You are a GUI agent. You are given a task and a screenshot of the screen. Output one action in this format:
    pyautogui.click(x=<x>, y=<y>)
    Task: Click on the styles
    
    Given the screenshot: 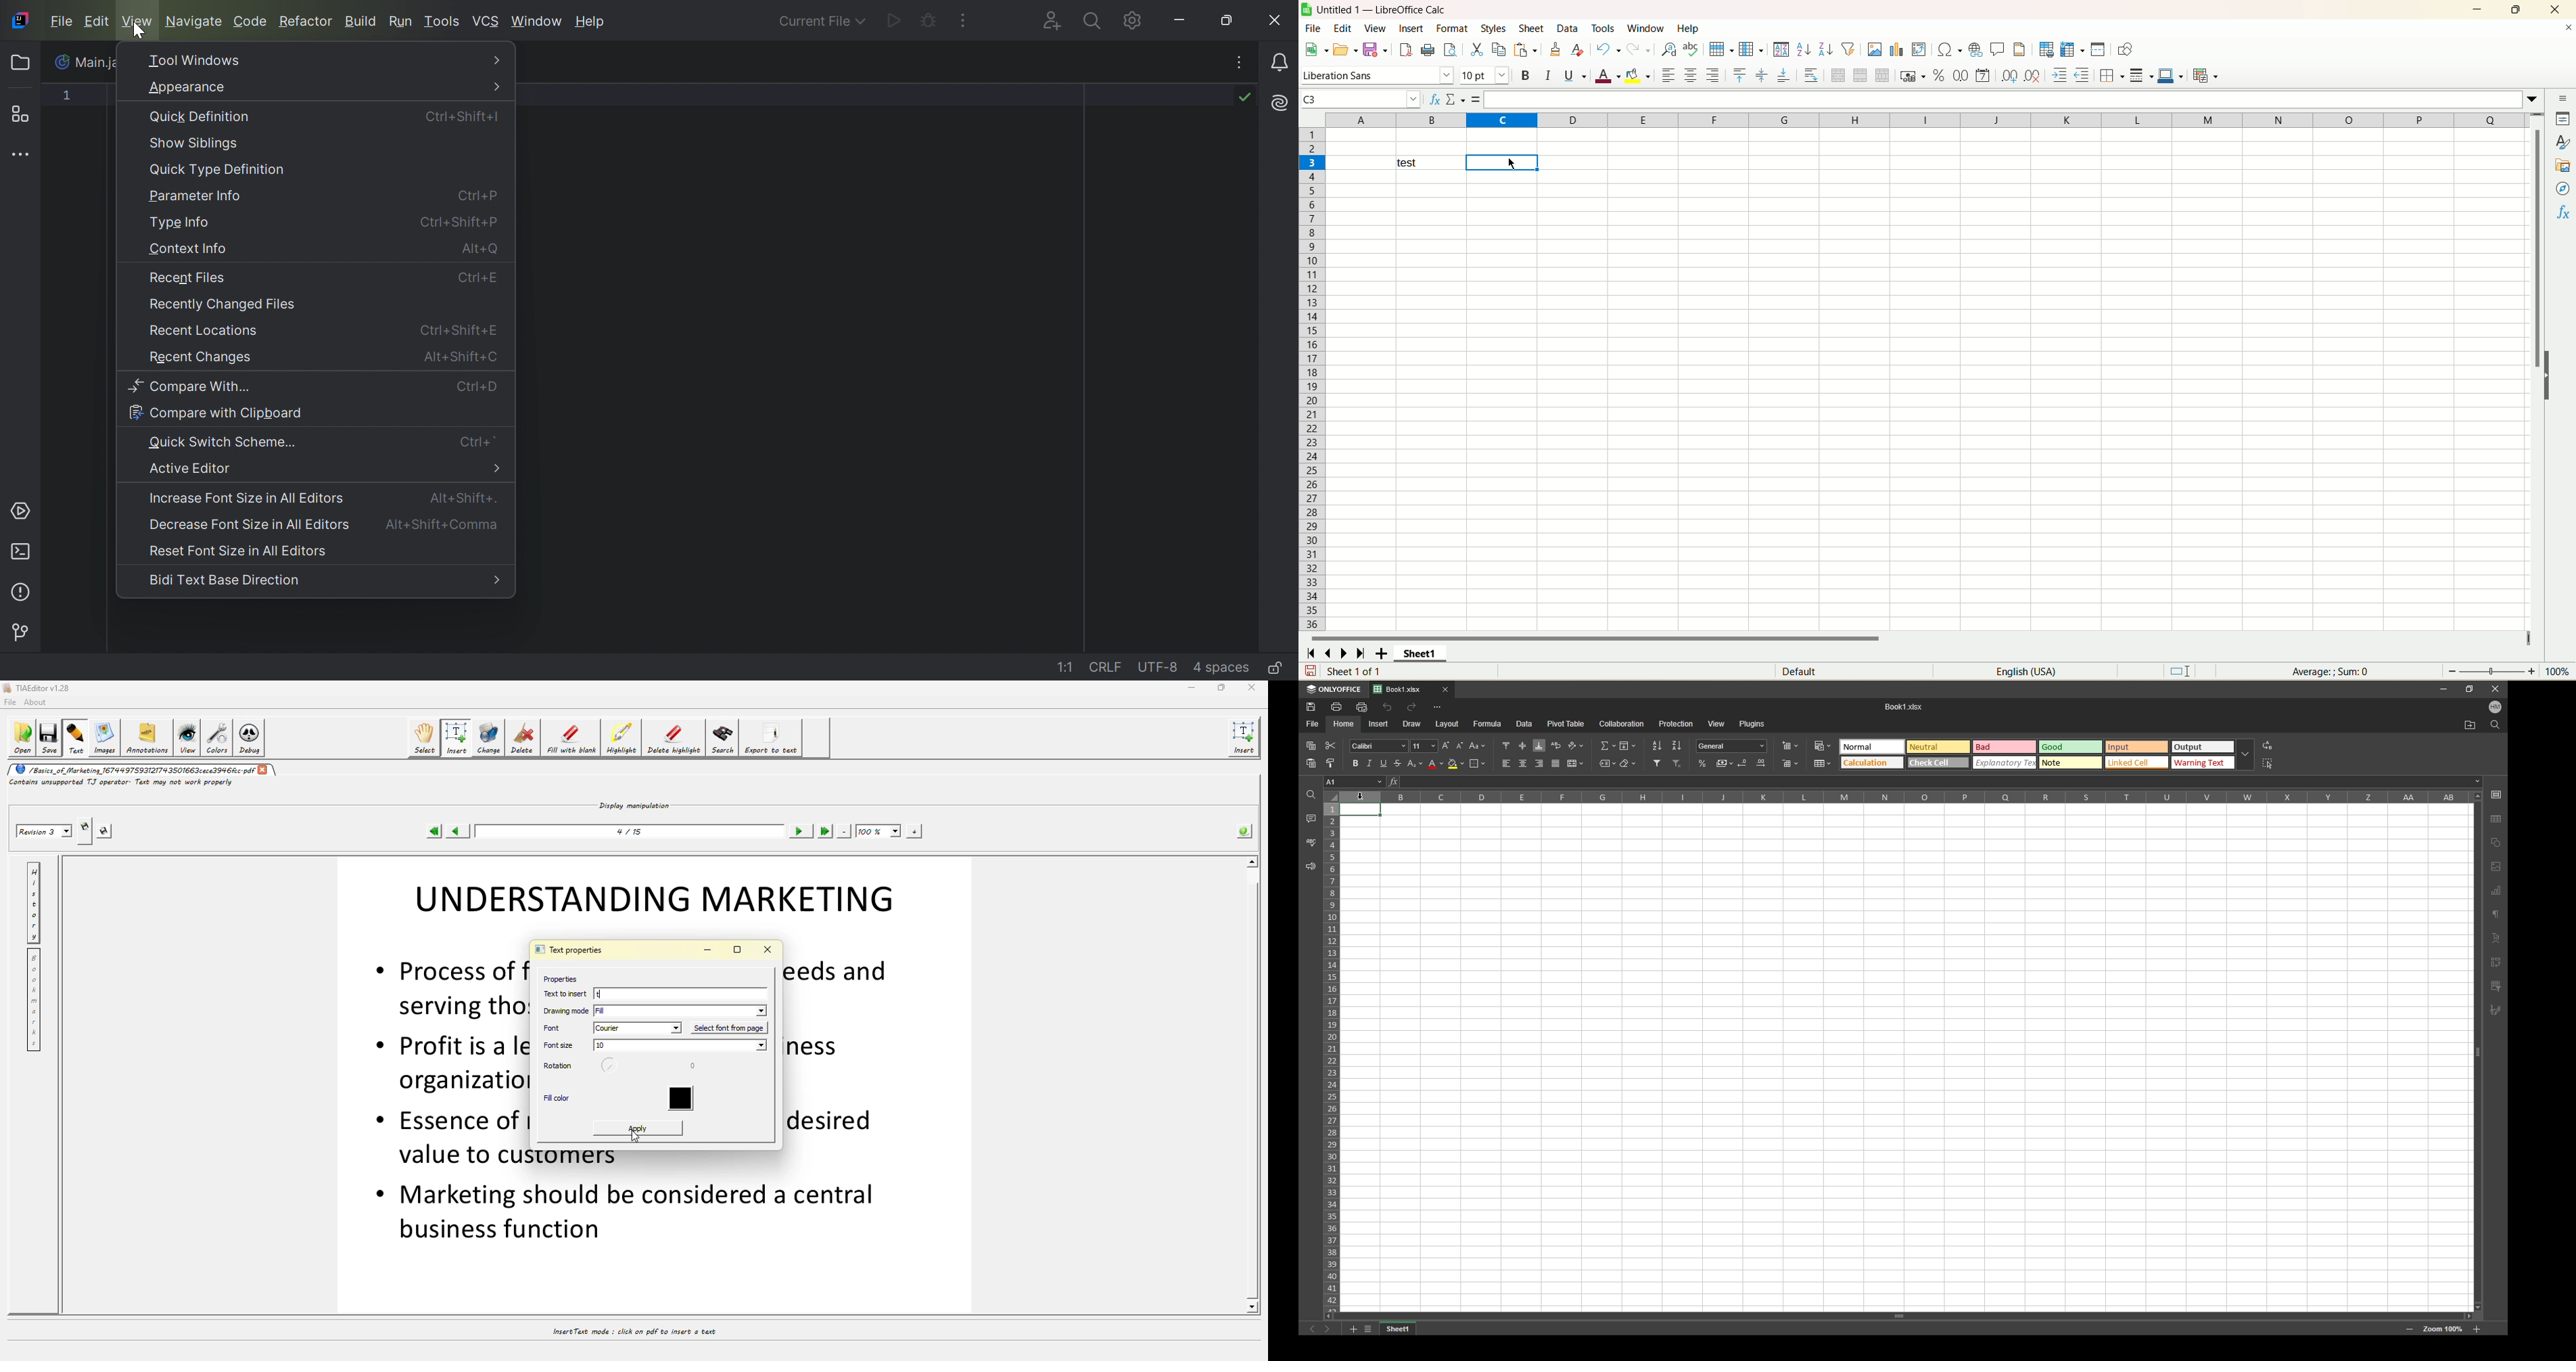 What is the action you would take?
    pyautogui.click(x=1495, y=28)
    